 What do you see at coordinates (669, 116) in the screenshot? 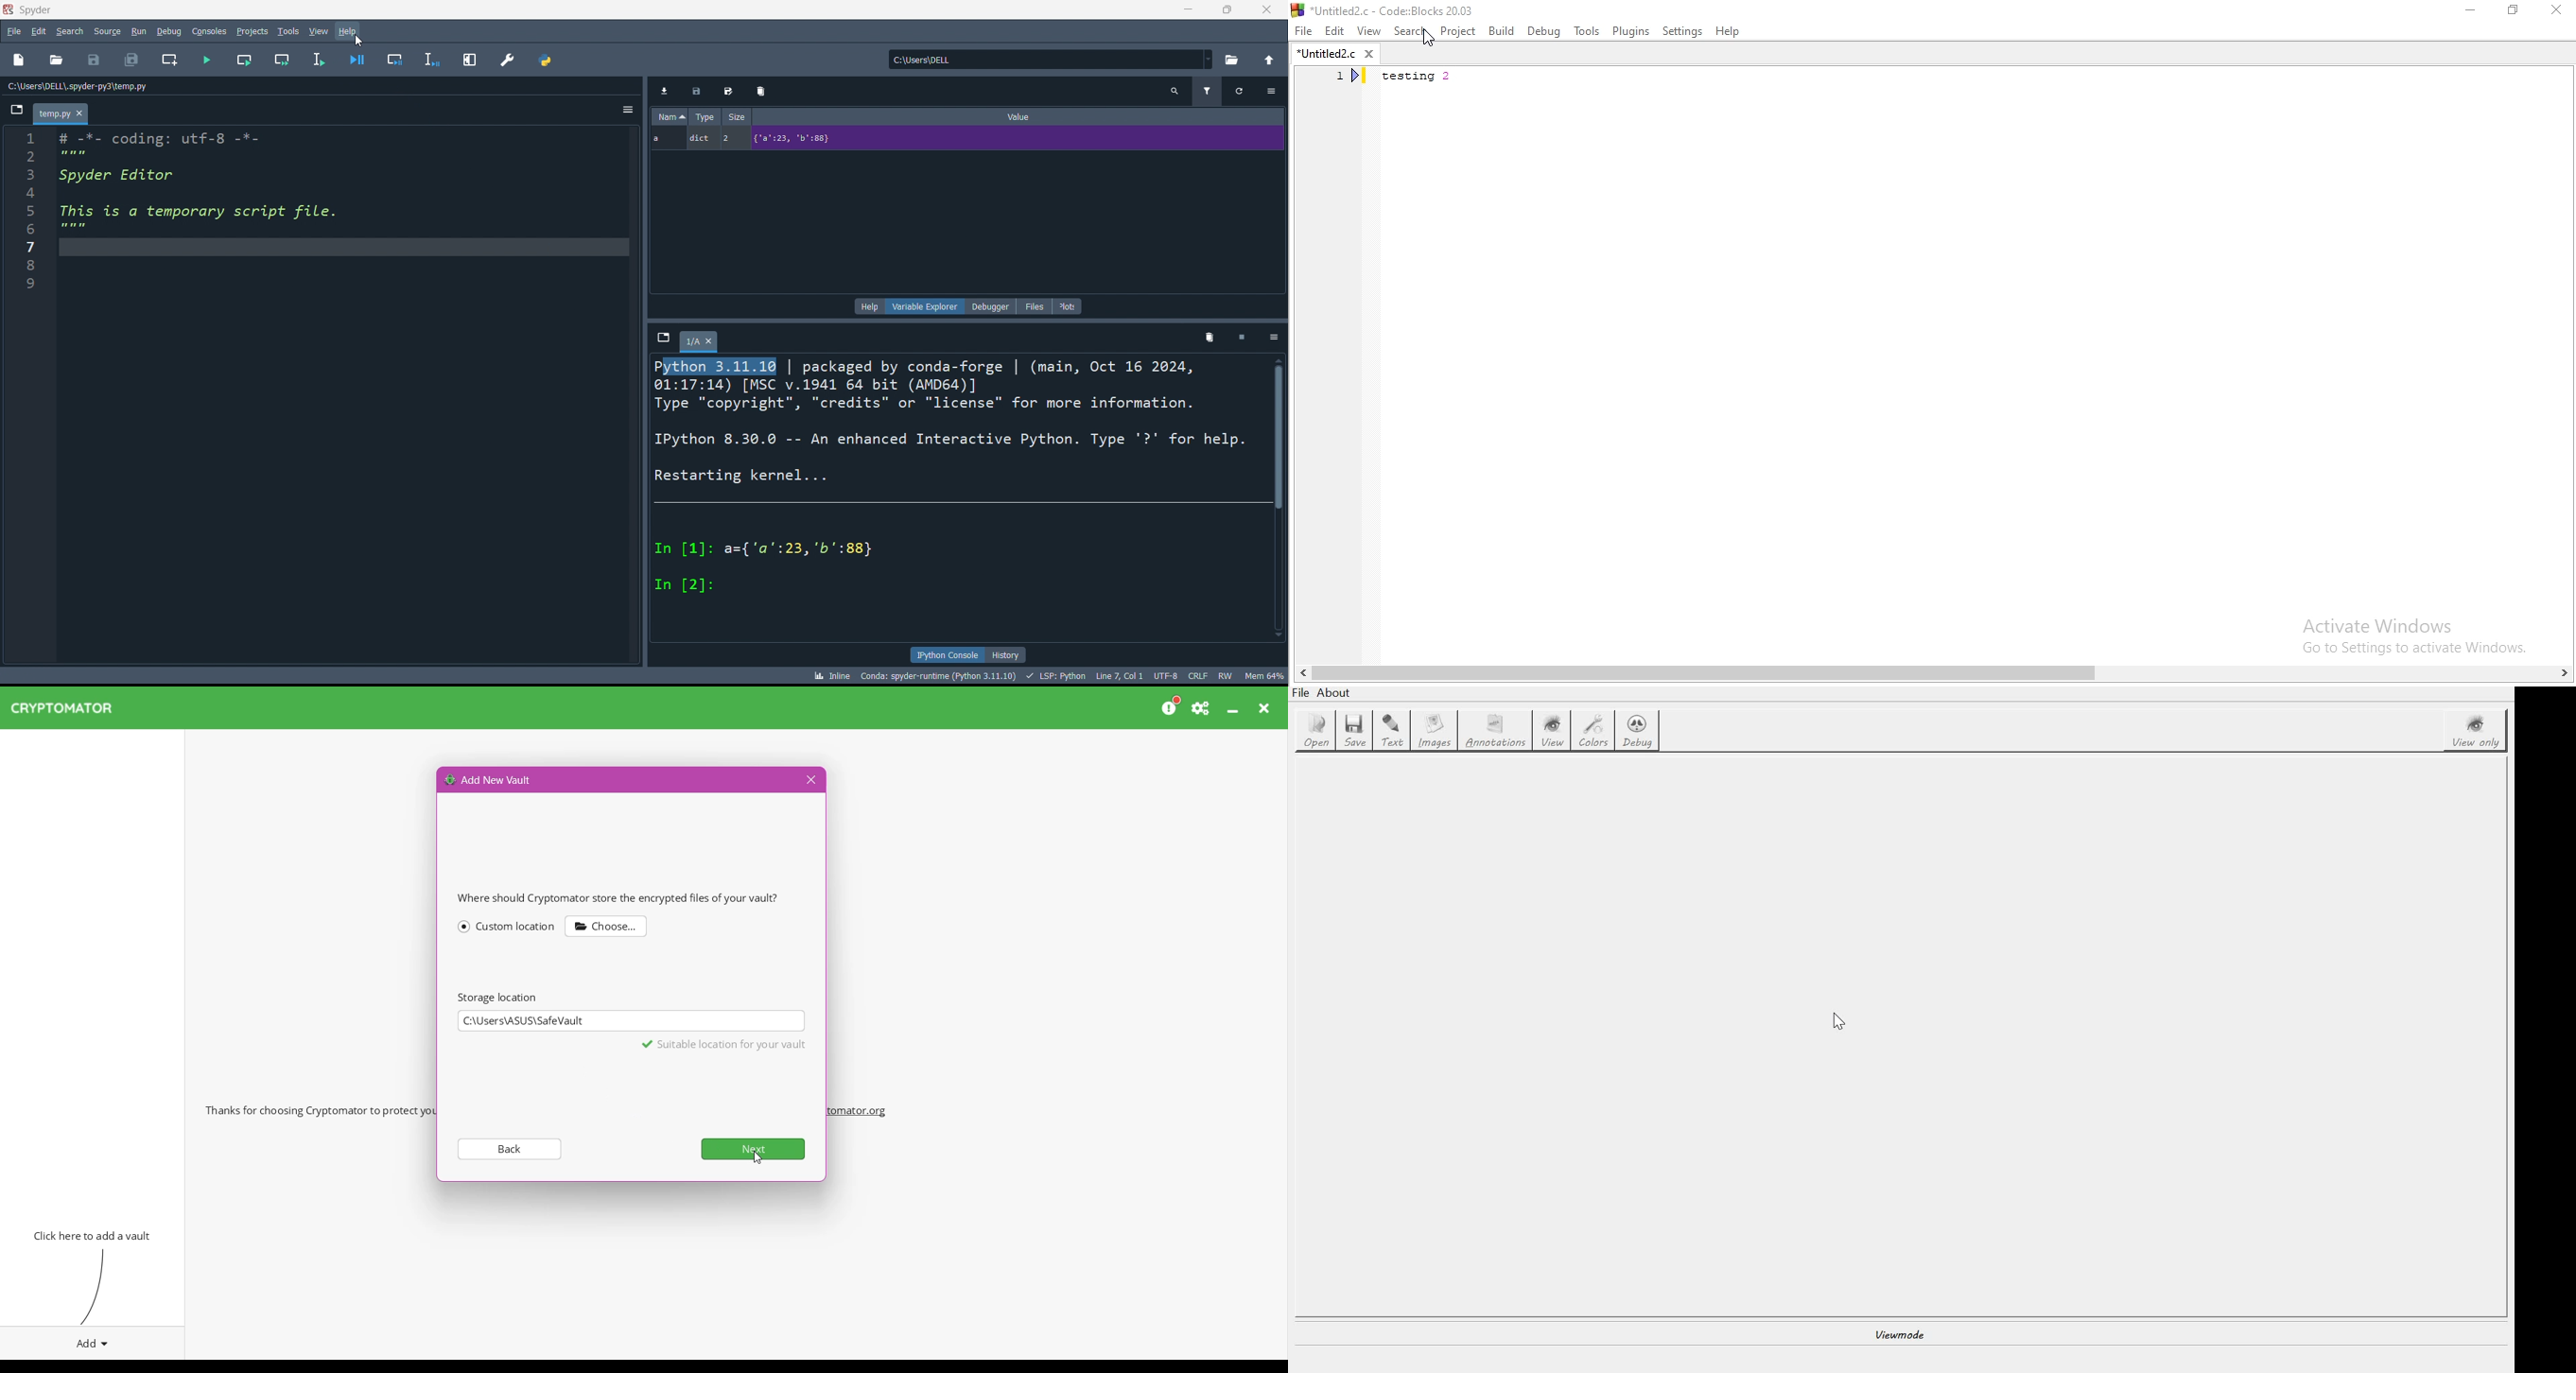
I see `Name` at bounding box center [669, 116].